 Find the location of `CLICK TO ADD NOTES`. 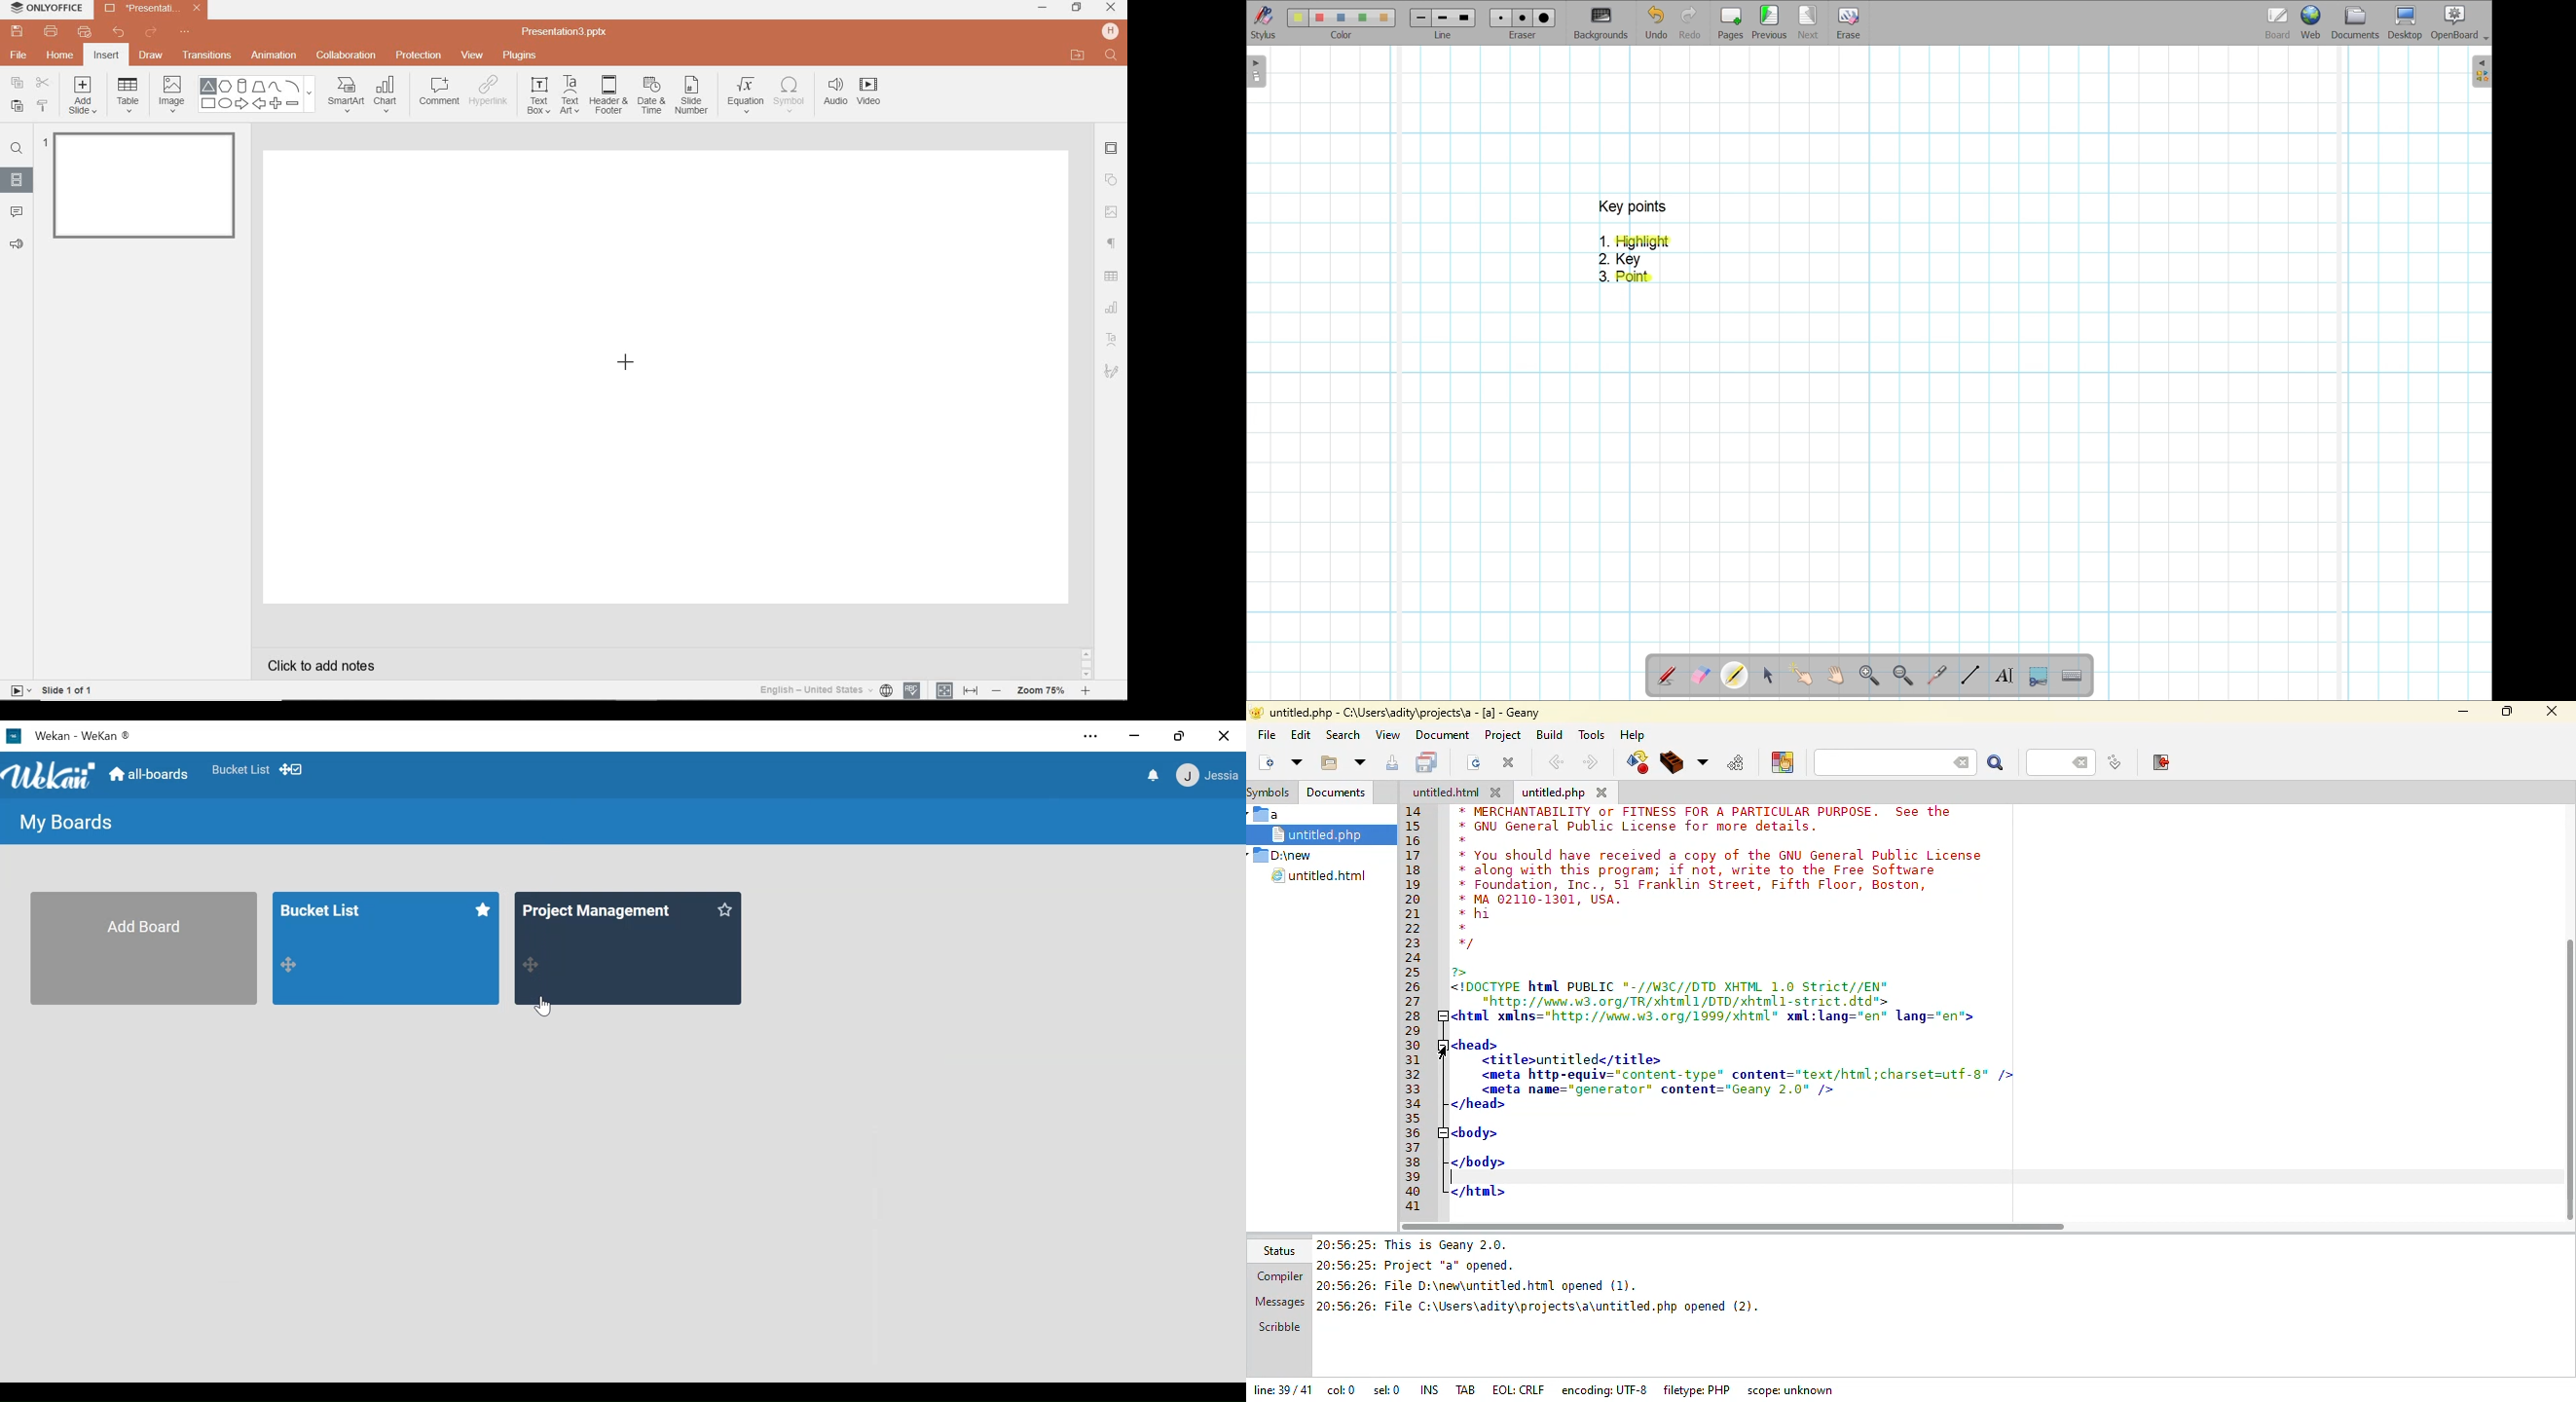

CLICK TO ADD NOTES is located at coordinates (334, 665).